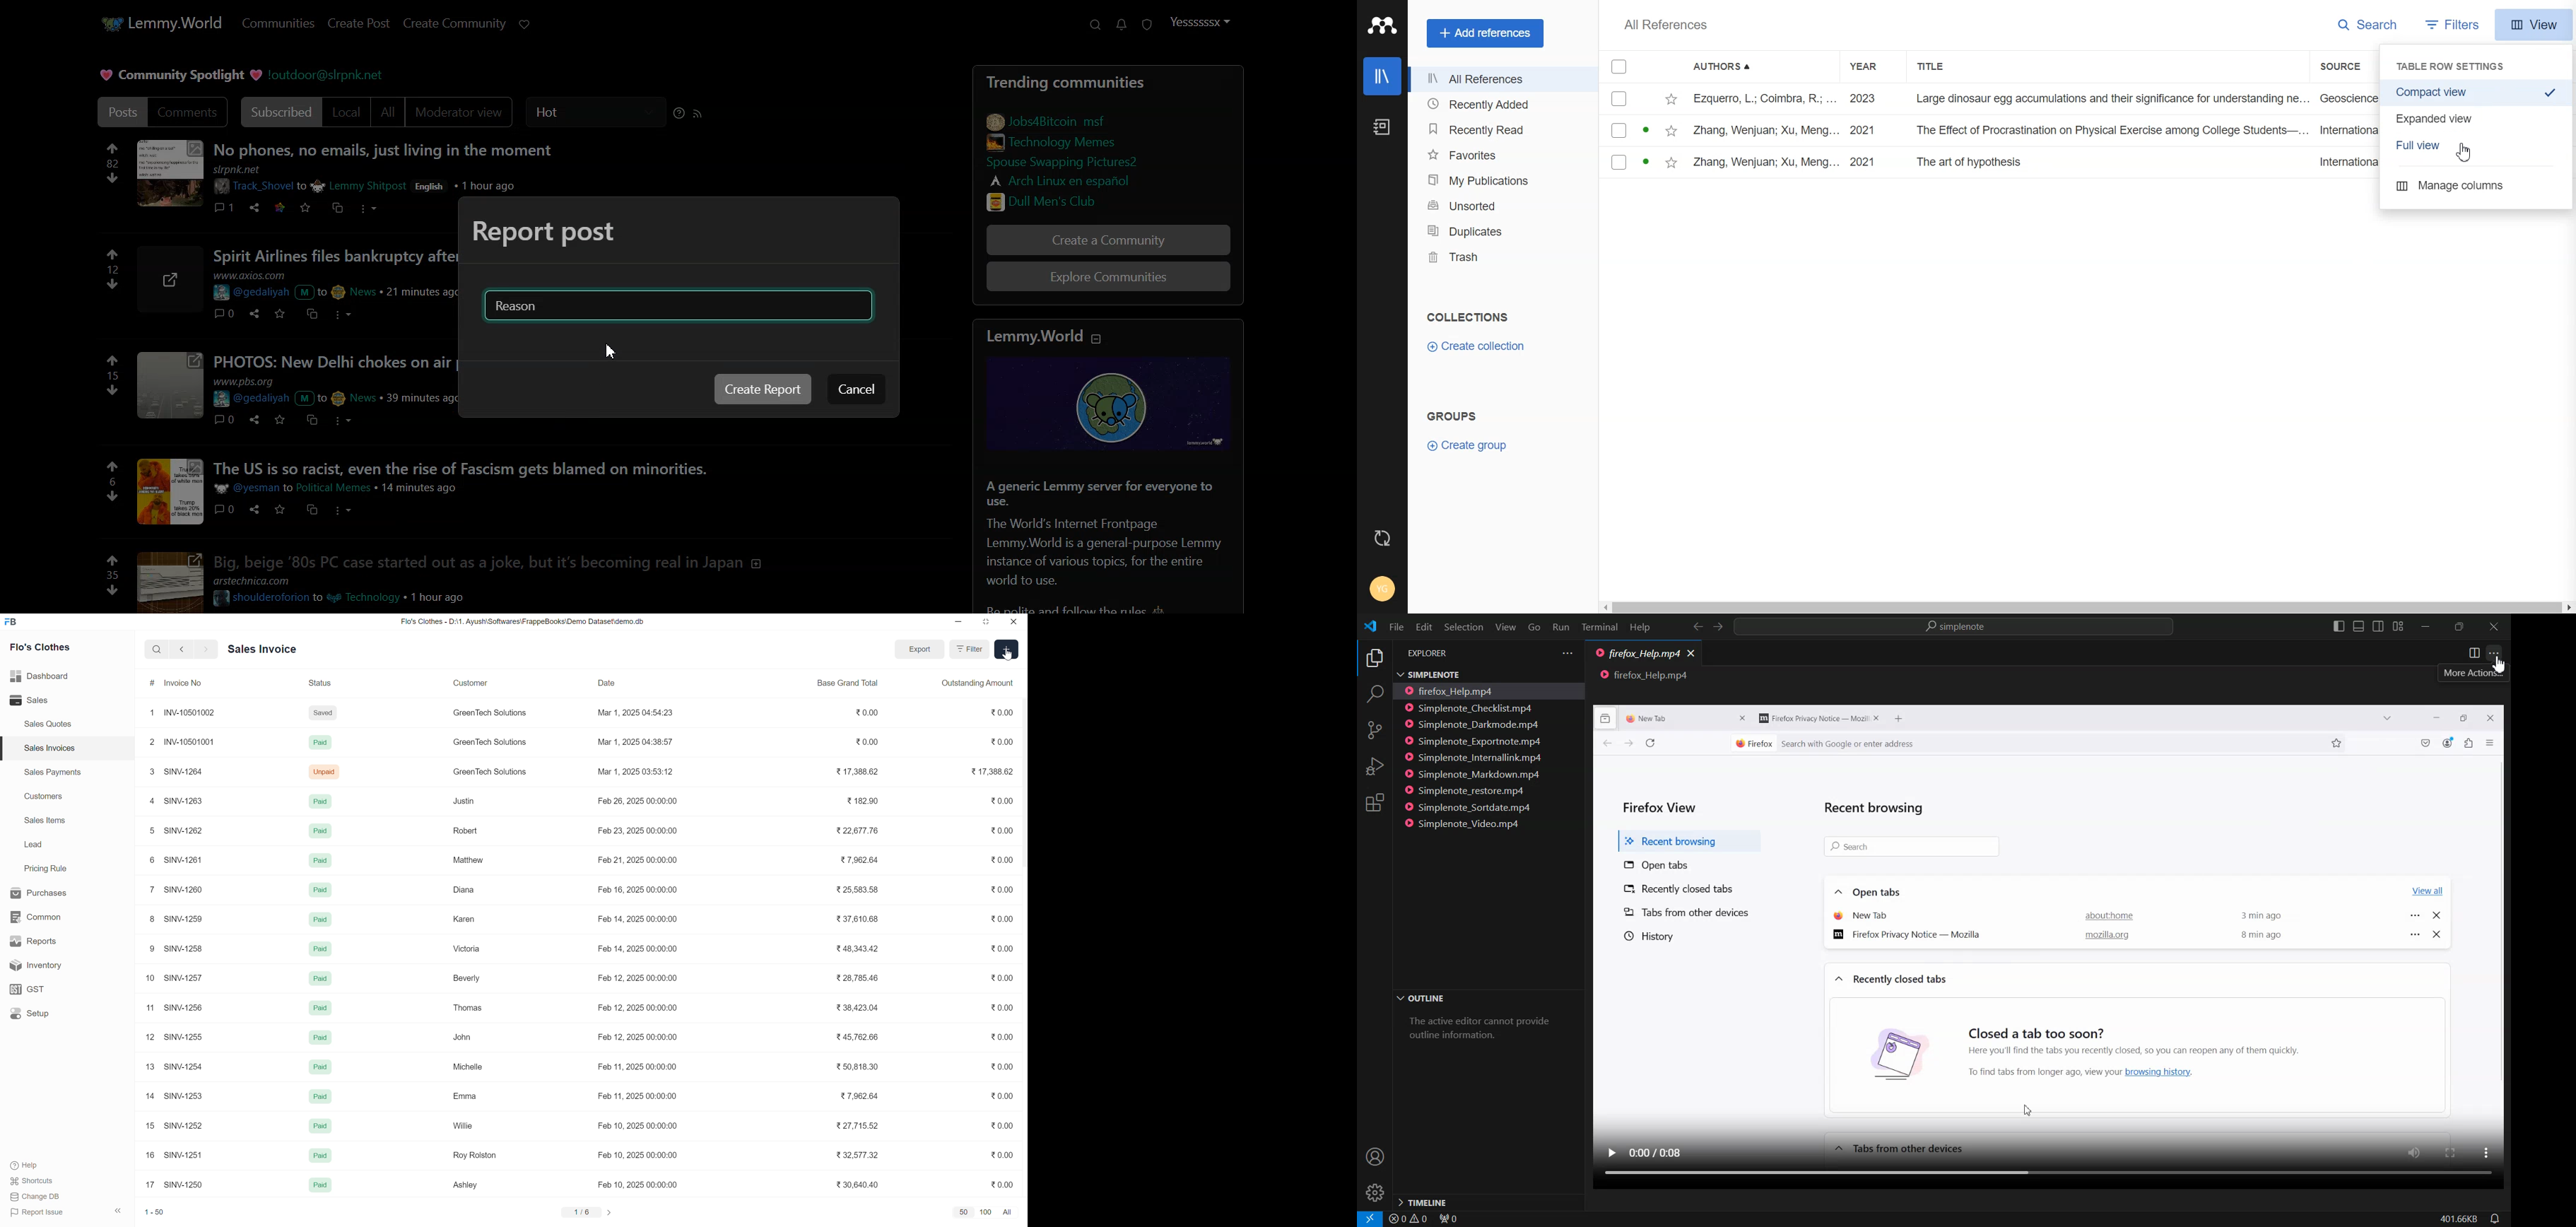 This screenshot has height=1232, width=2576. Describe the element at coordinates (462, 801) in the screenshot. I see `Justin` at that location.